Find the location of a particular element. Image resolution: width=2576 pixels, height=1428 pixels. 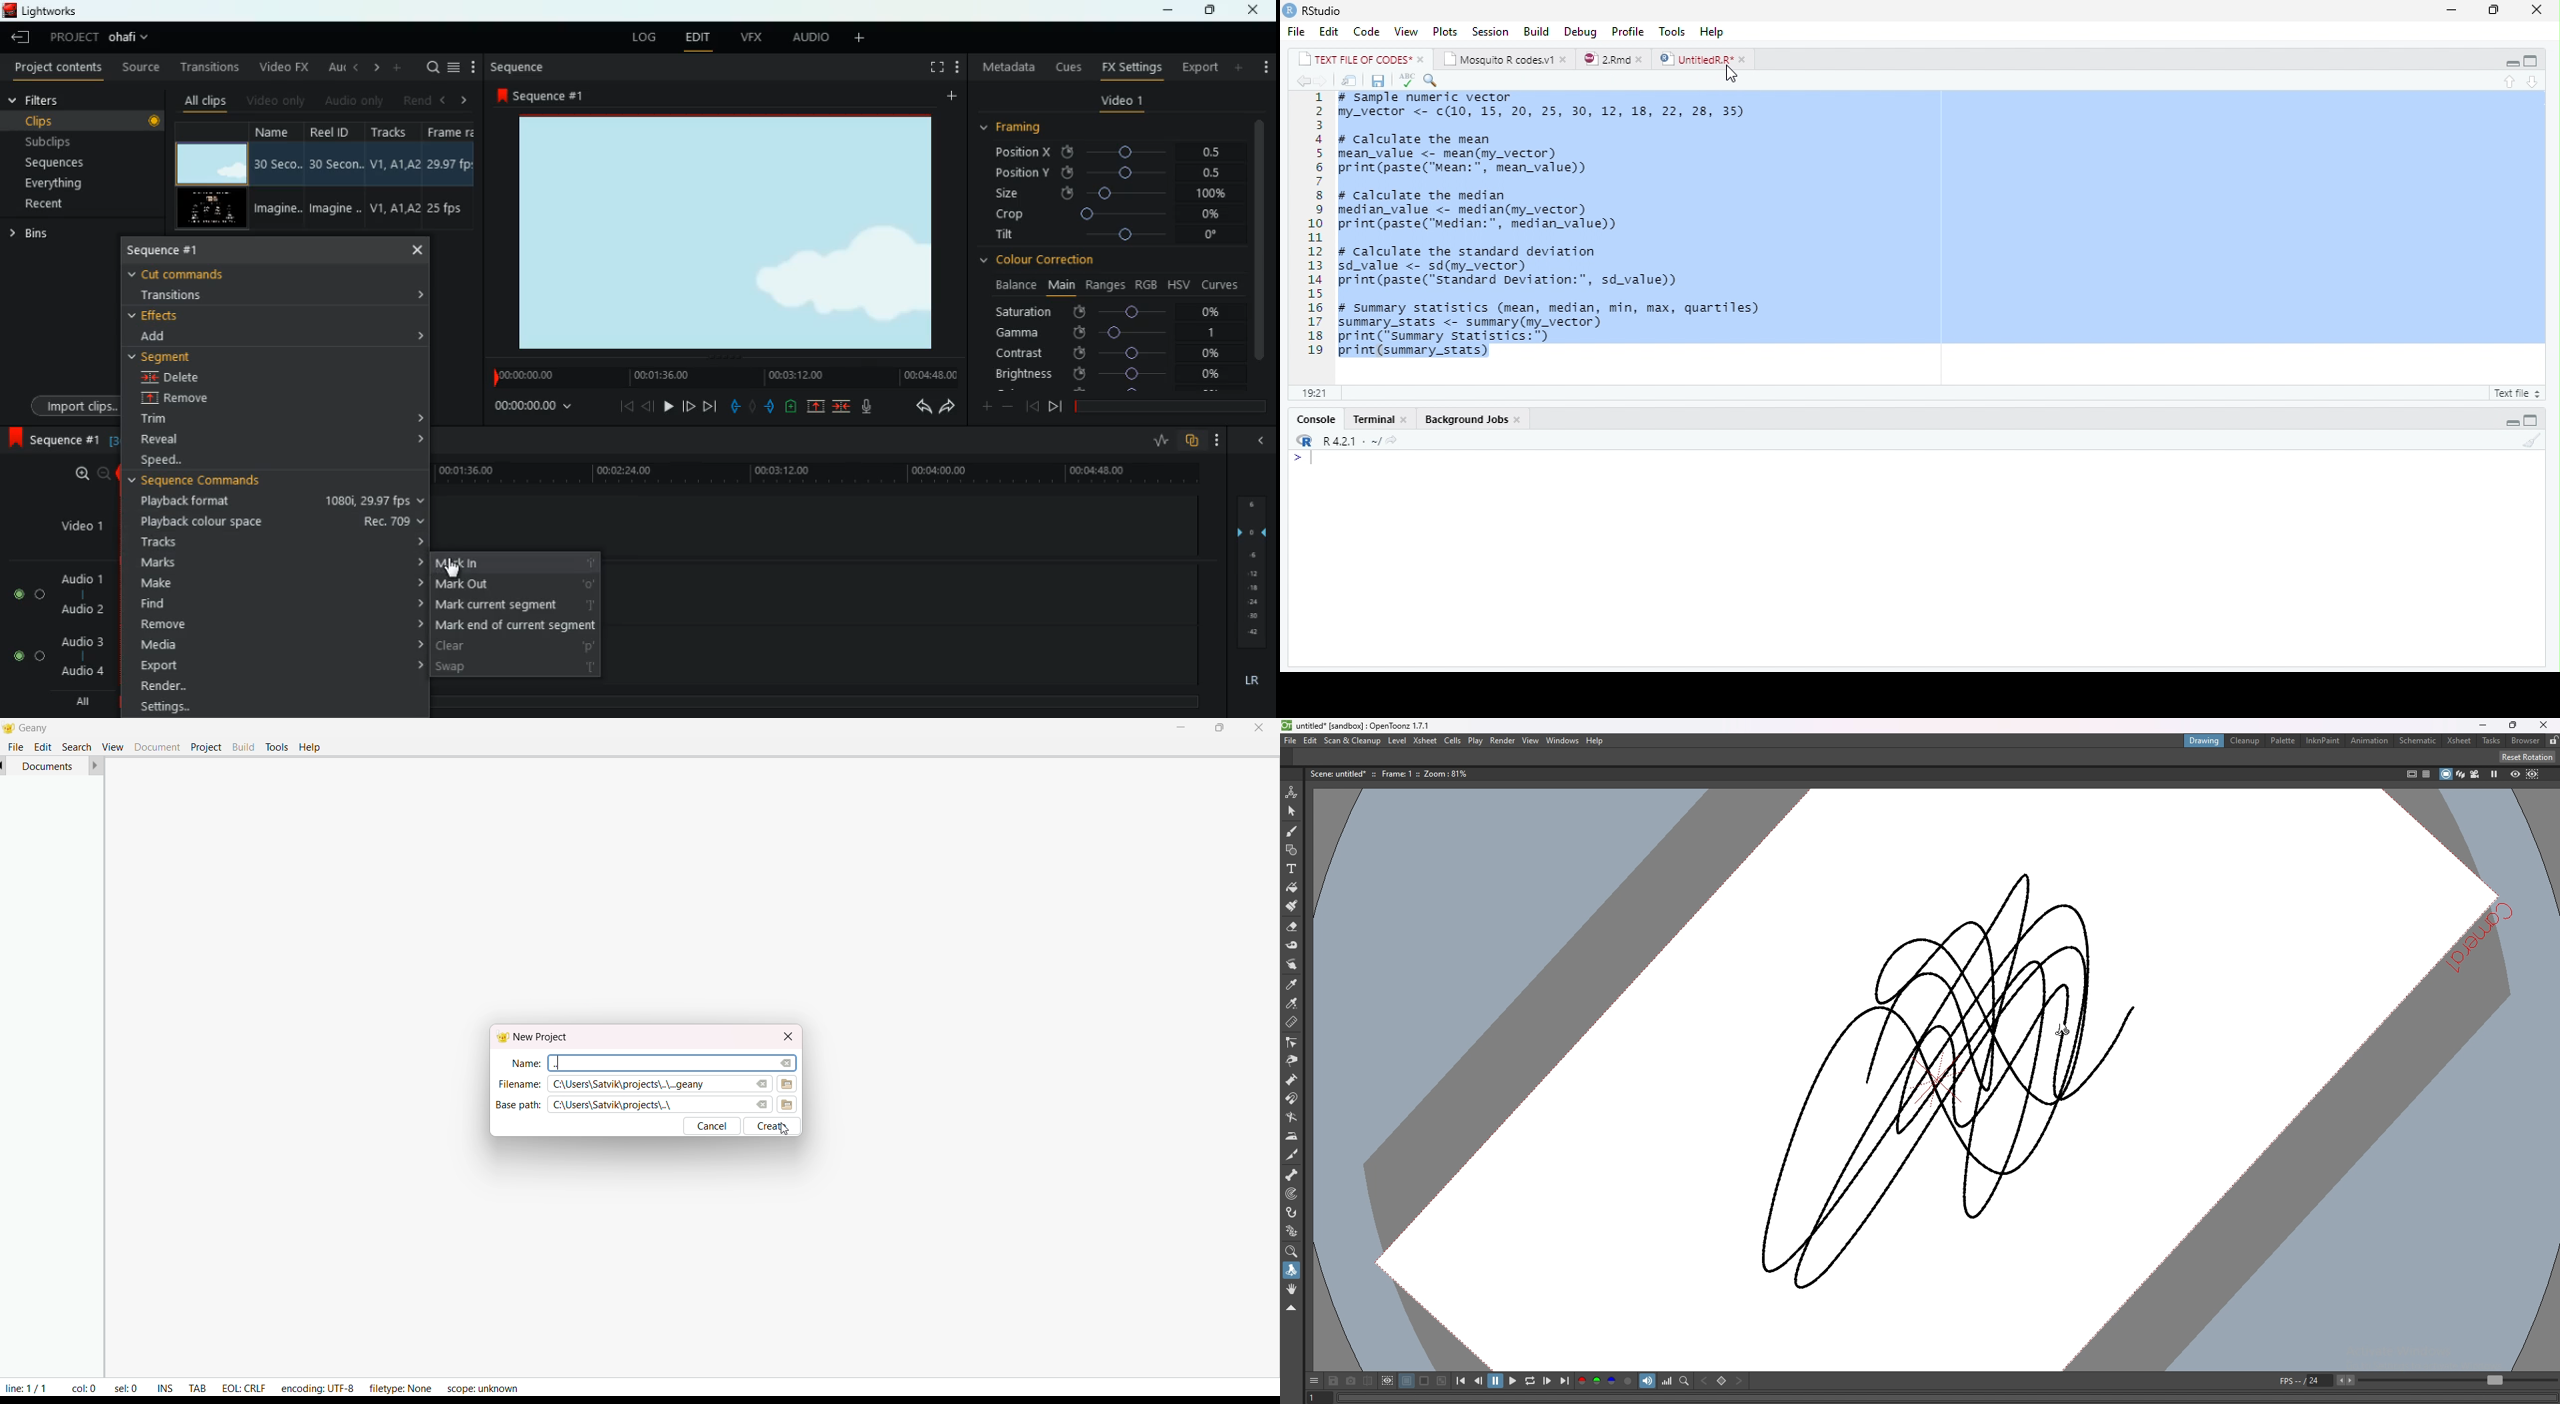

back is located at coordinates (1302, 82).